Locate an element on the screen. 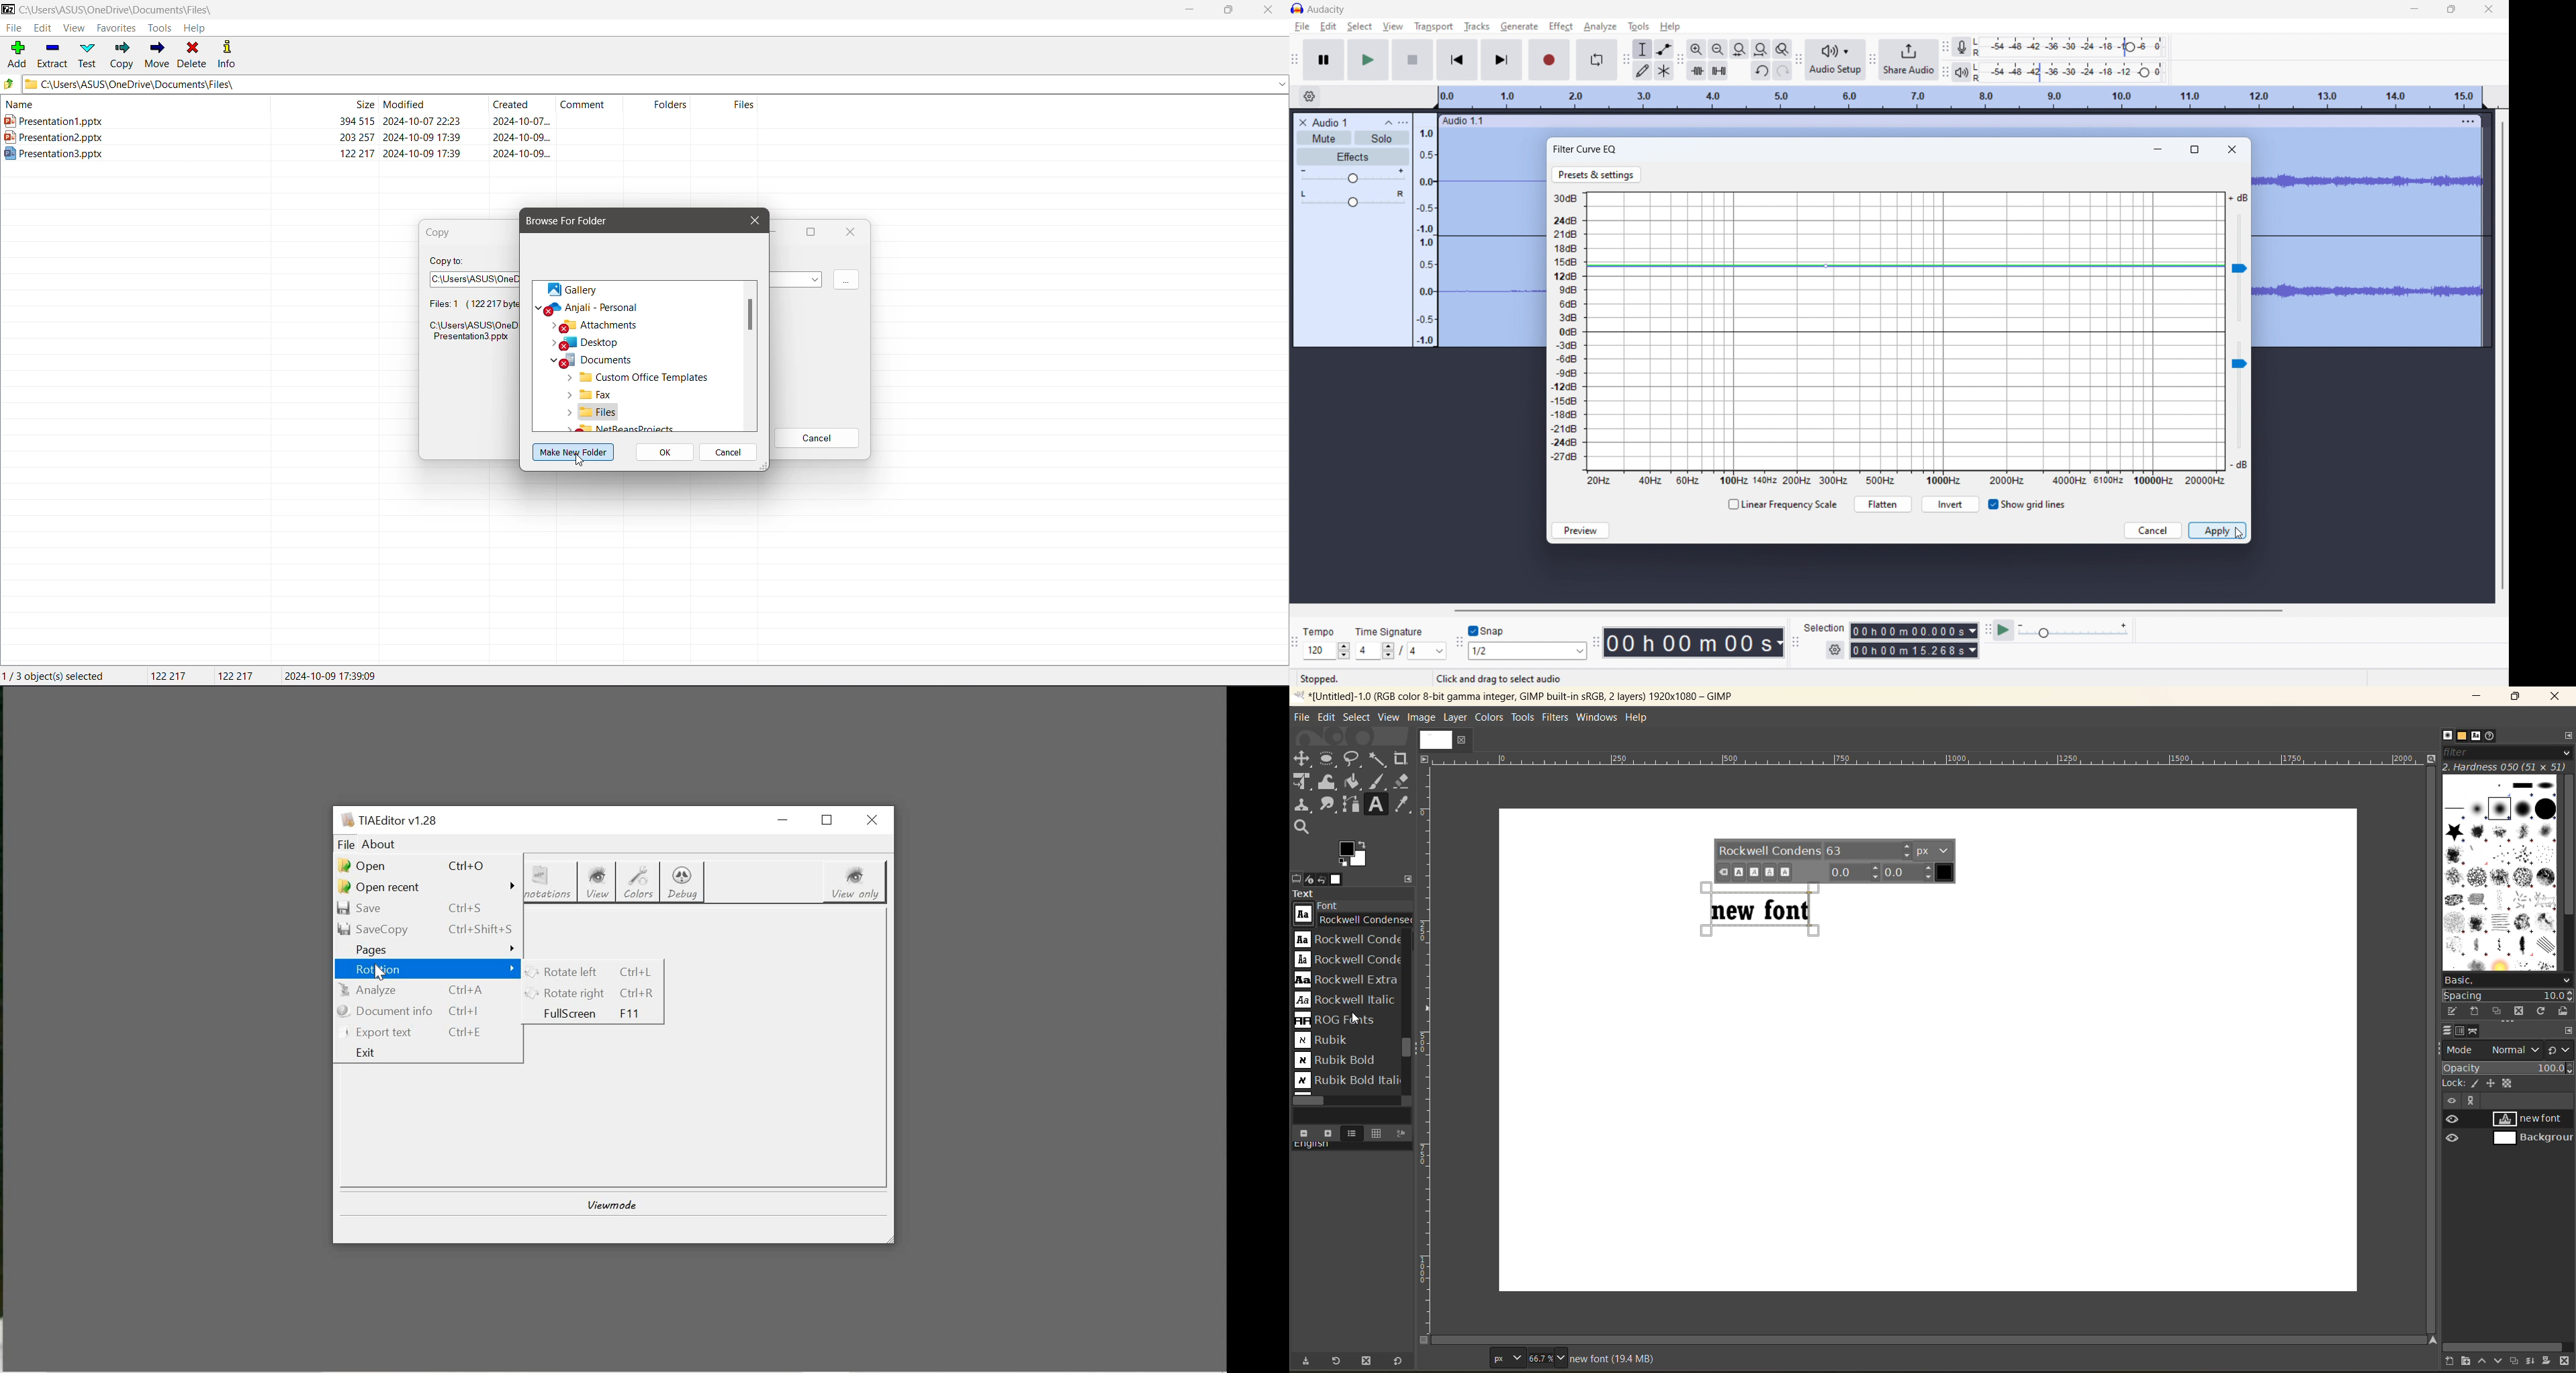  edit is located at coordinates (1328, 719).